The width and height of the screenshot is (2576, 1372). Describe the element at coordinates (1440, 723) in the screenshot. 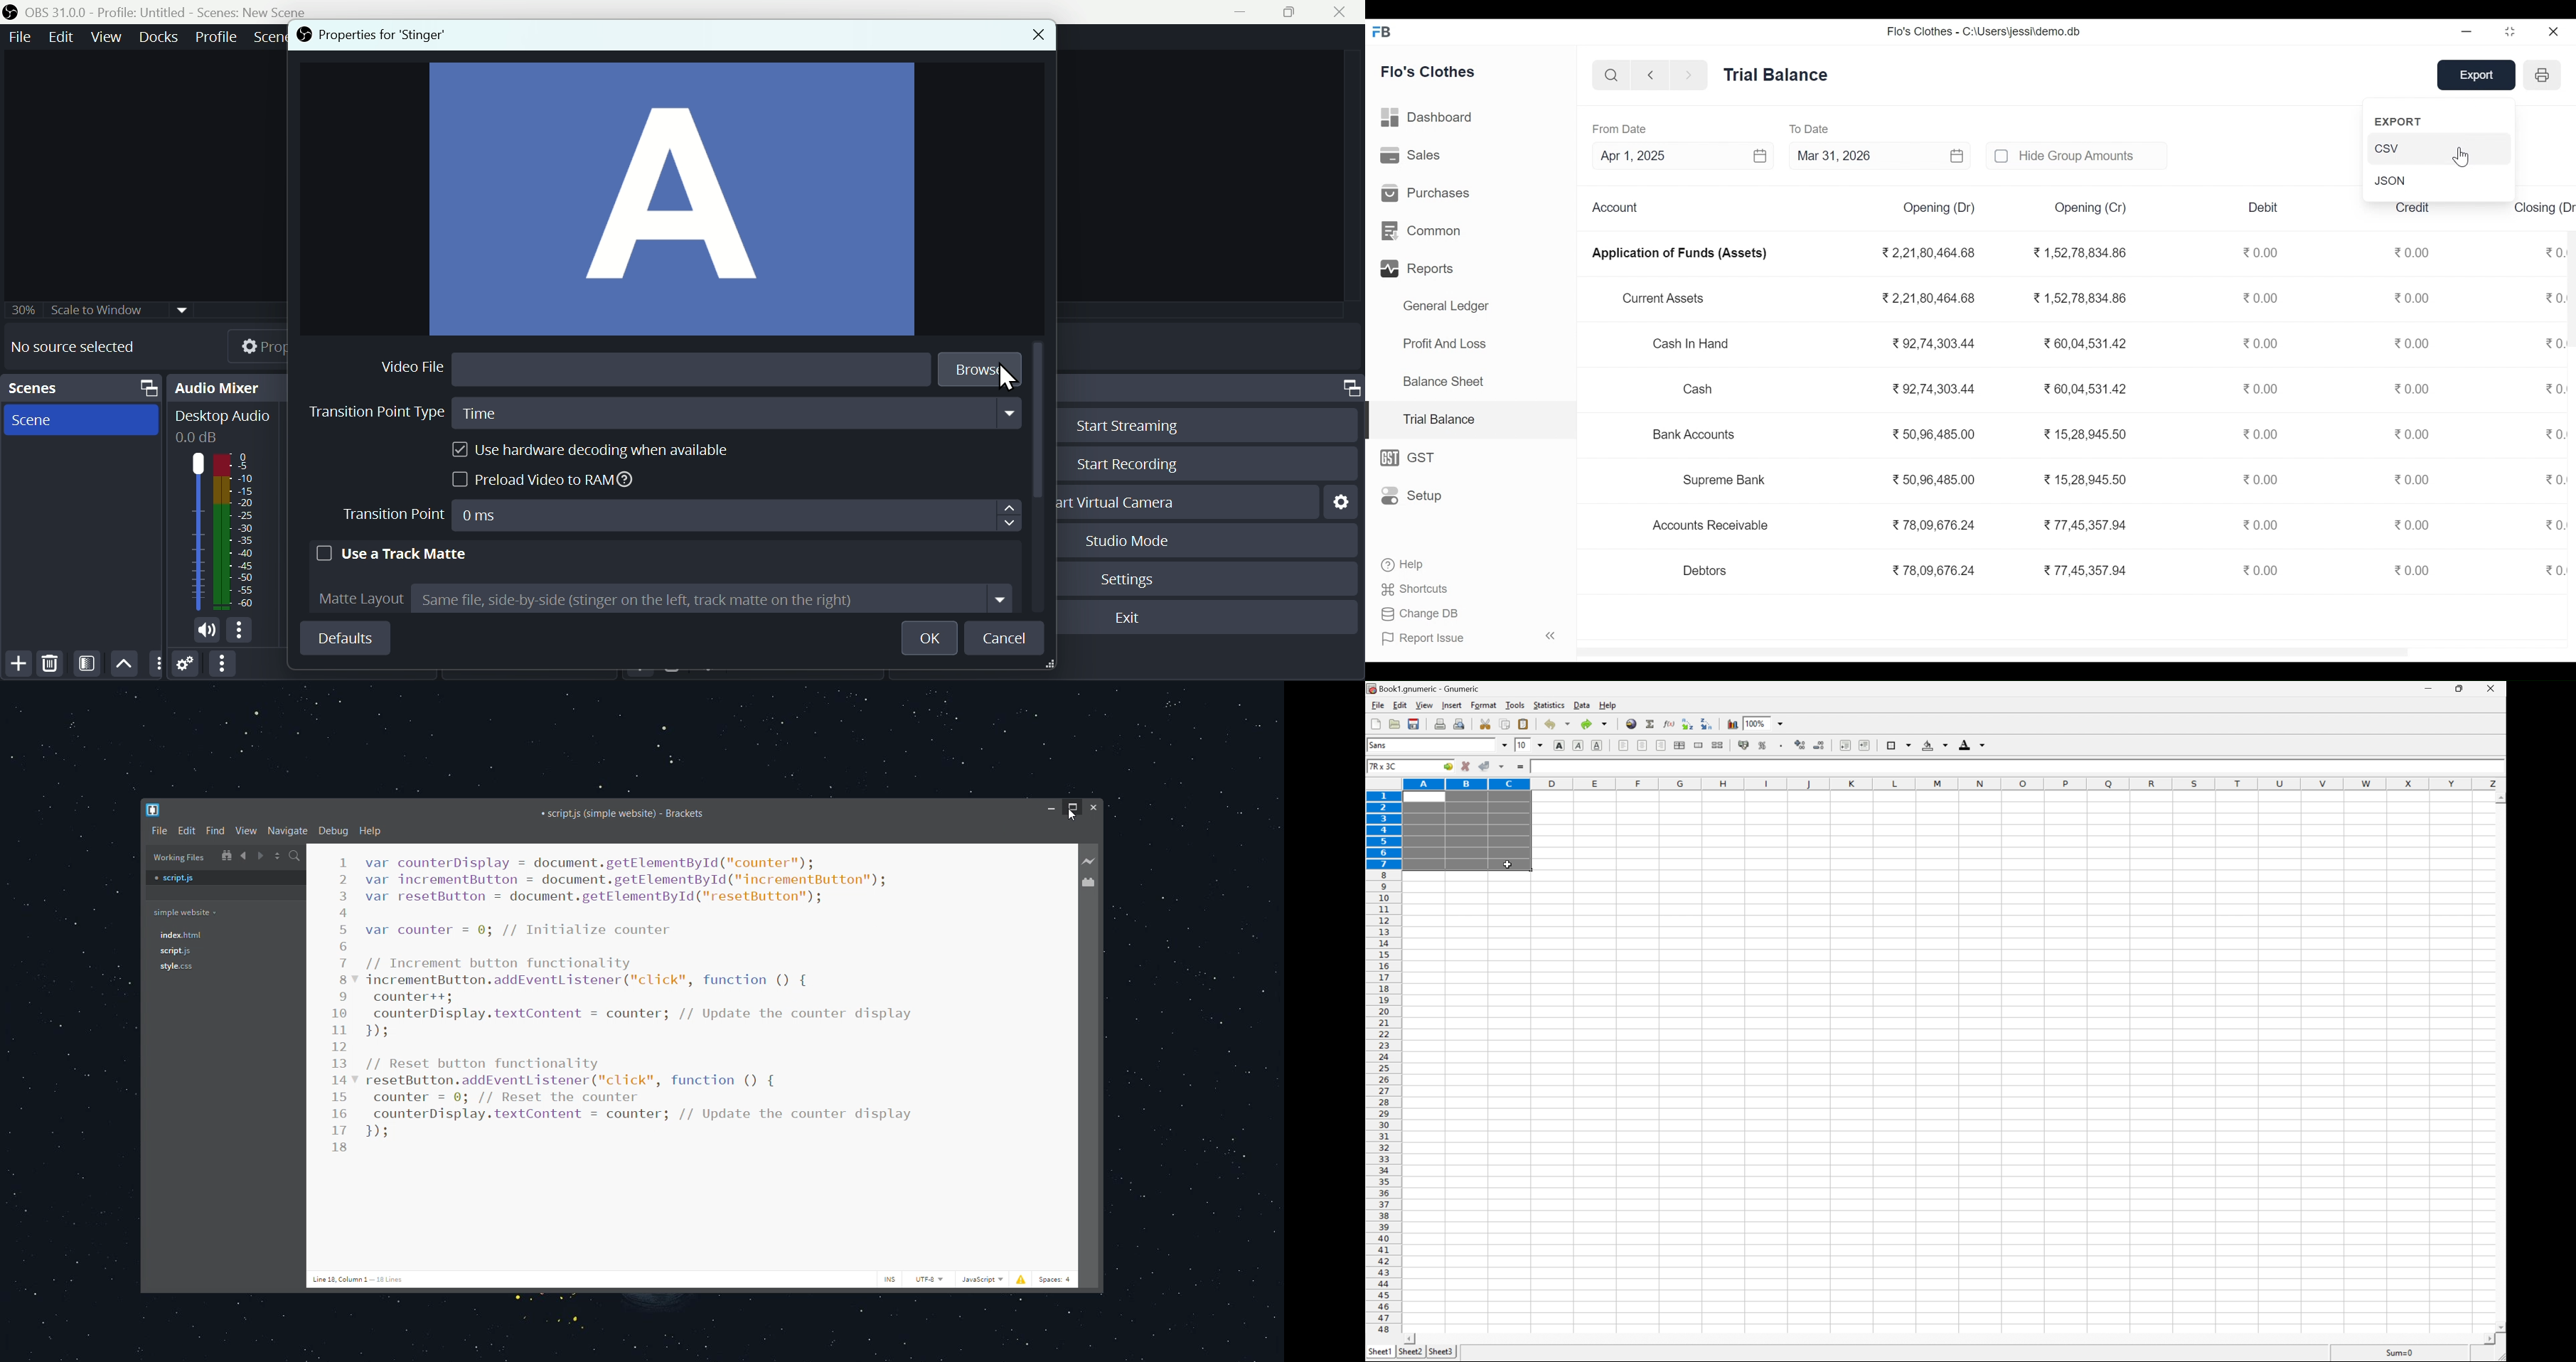

I see `print` at that location.